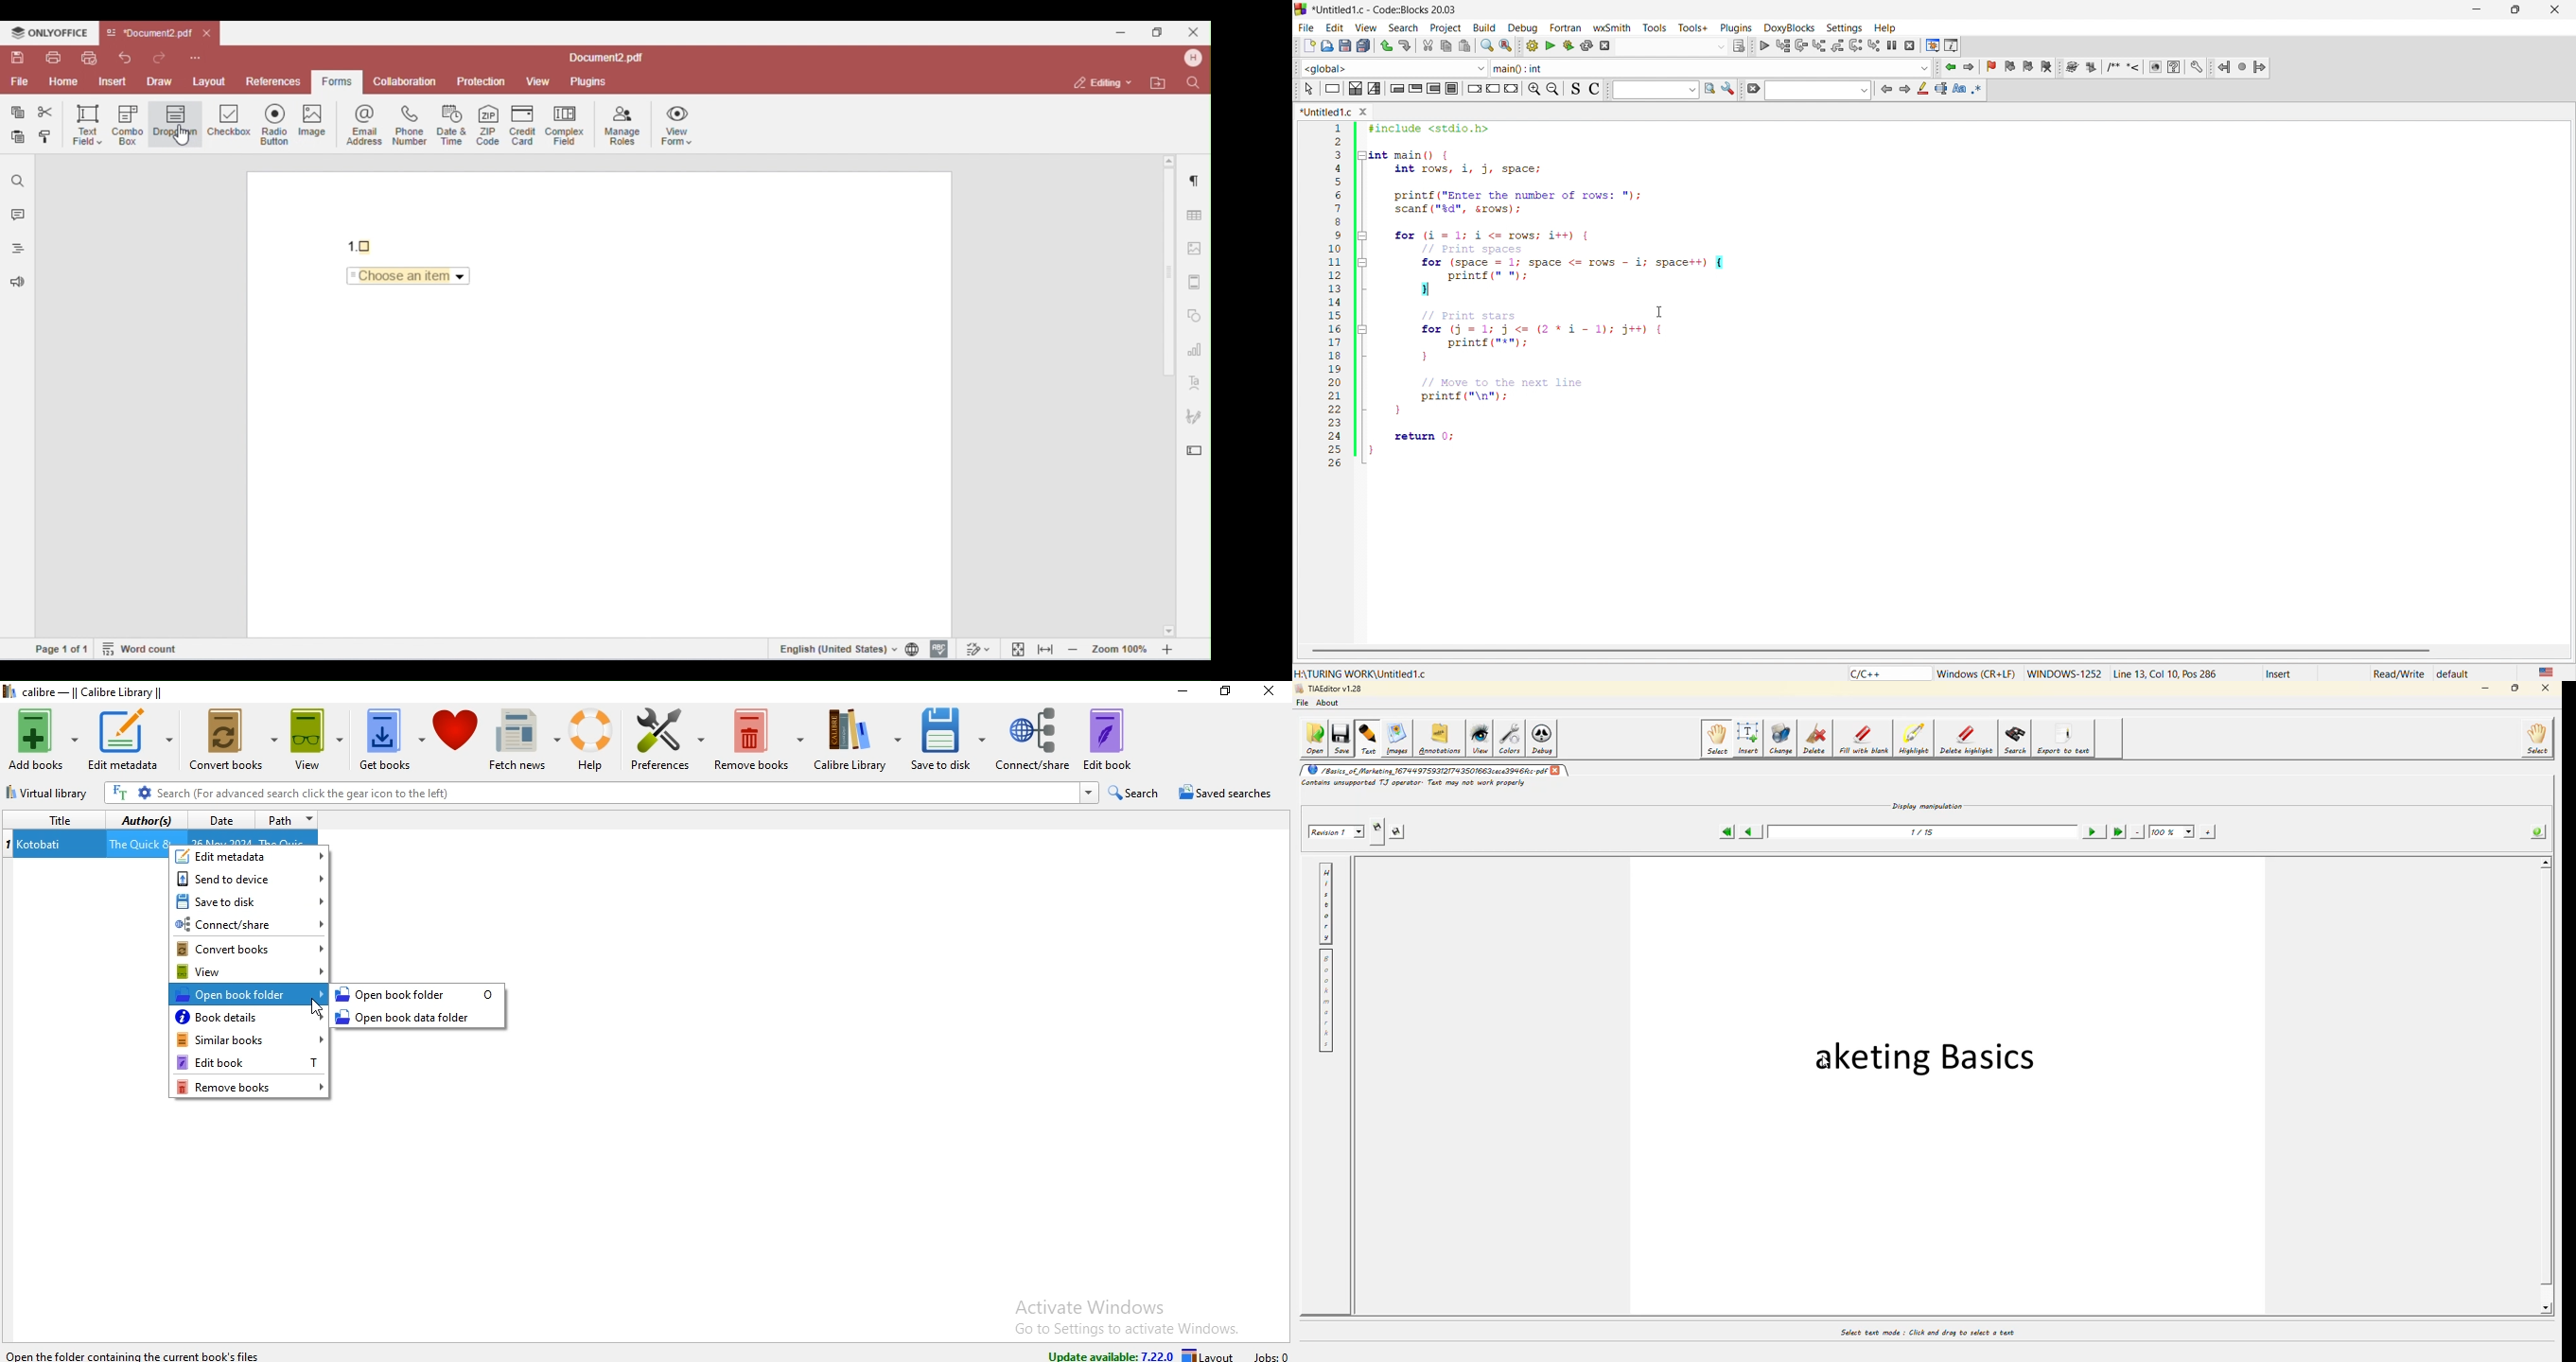  Describe the element at coordinates (1873, 45) in the screenshot. I see `step into instruction` at that location.